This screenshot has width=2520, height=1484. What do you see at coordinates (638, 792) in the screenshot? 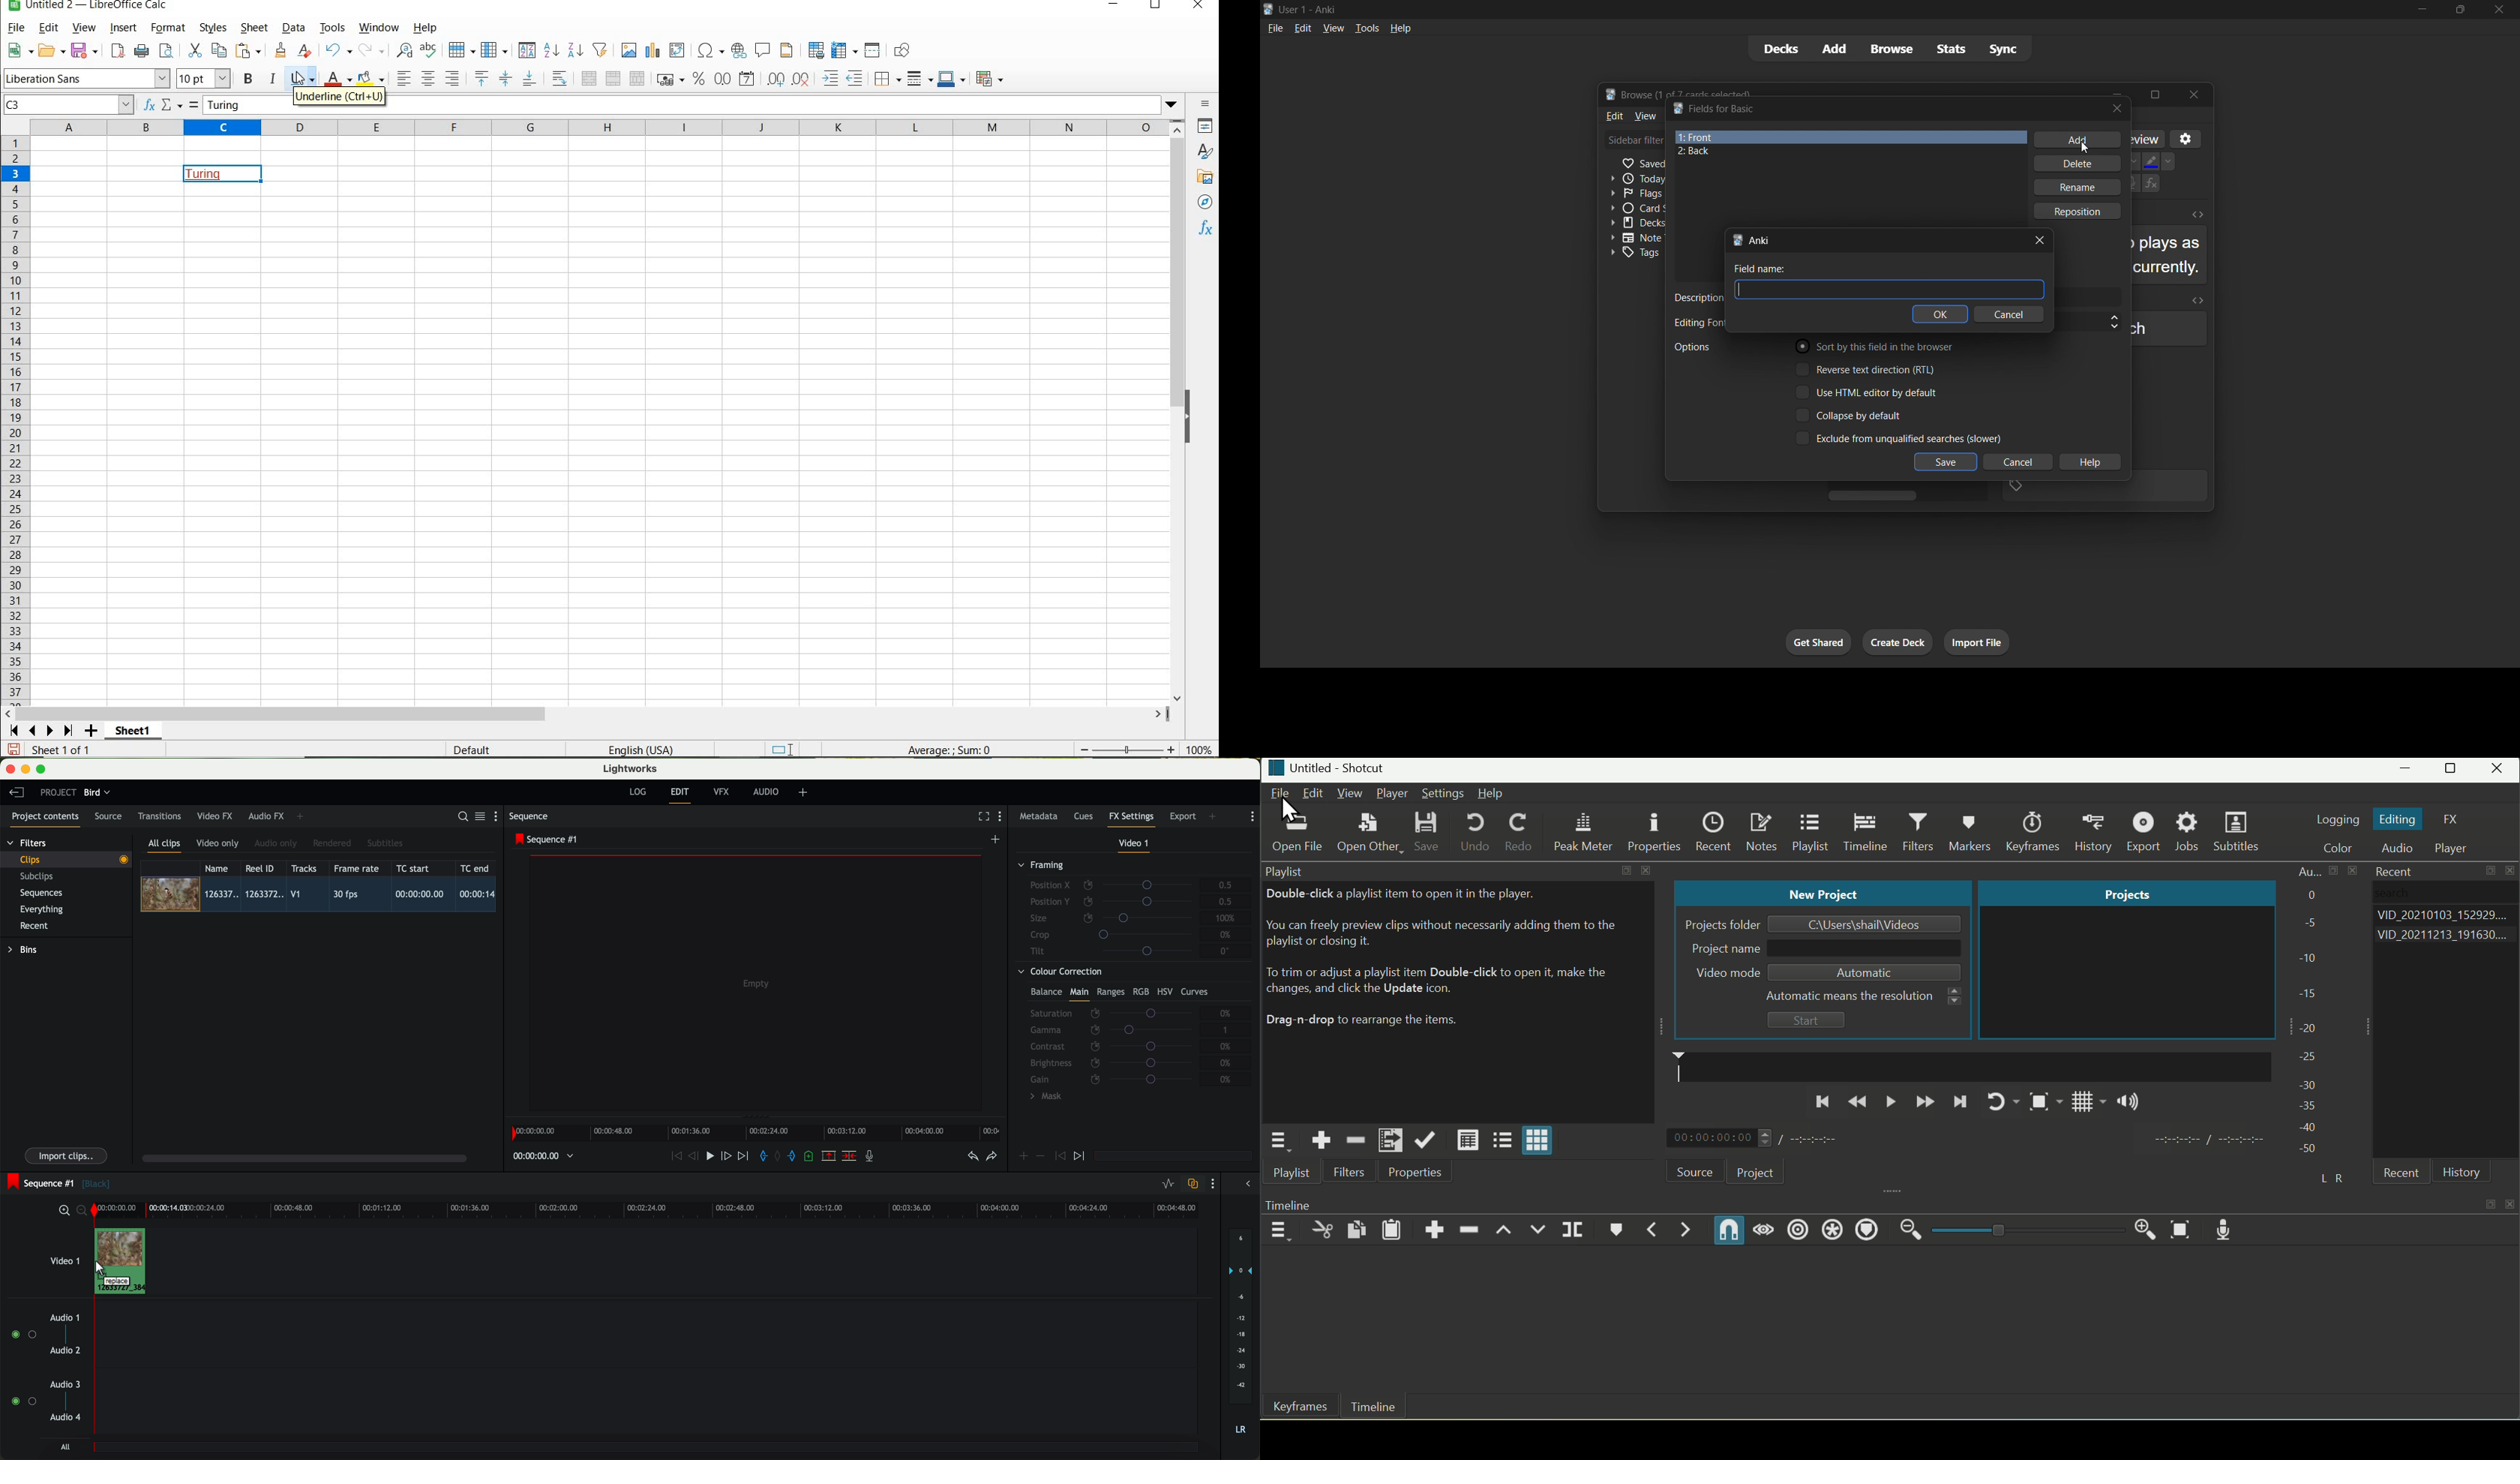
I see `log` at bounding box center [638, 792].